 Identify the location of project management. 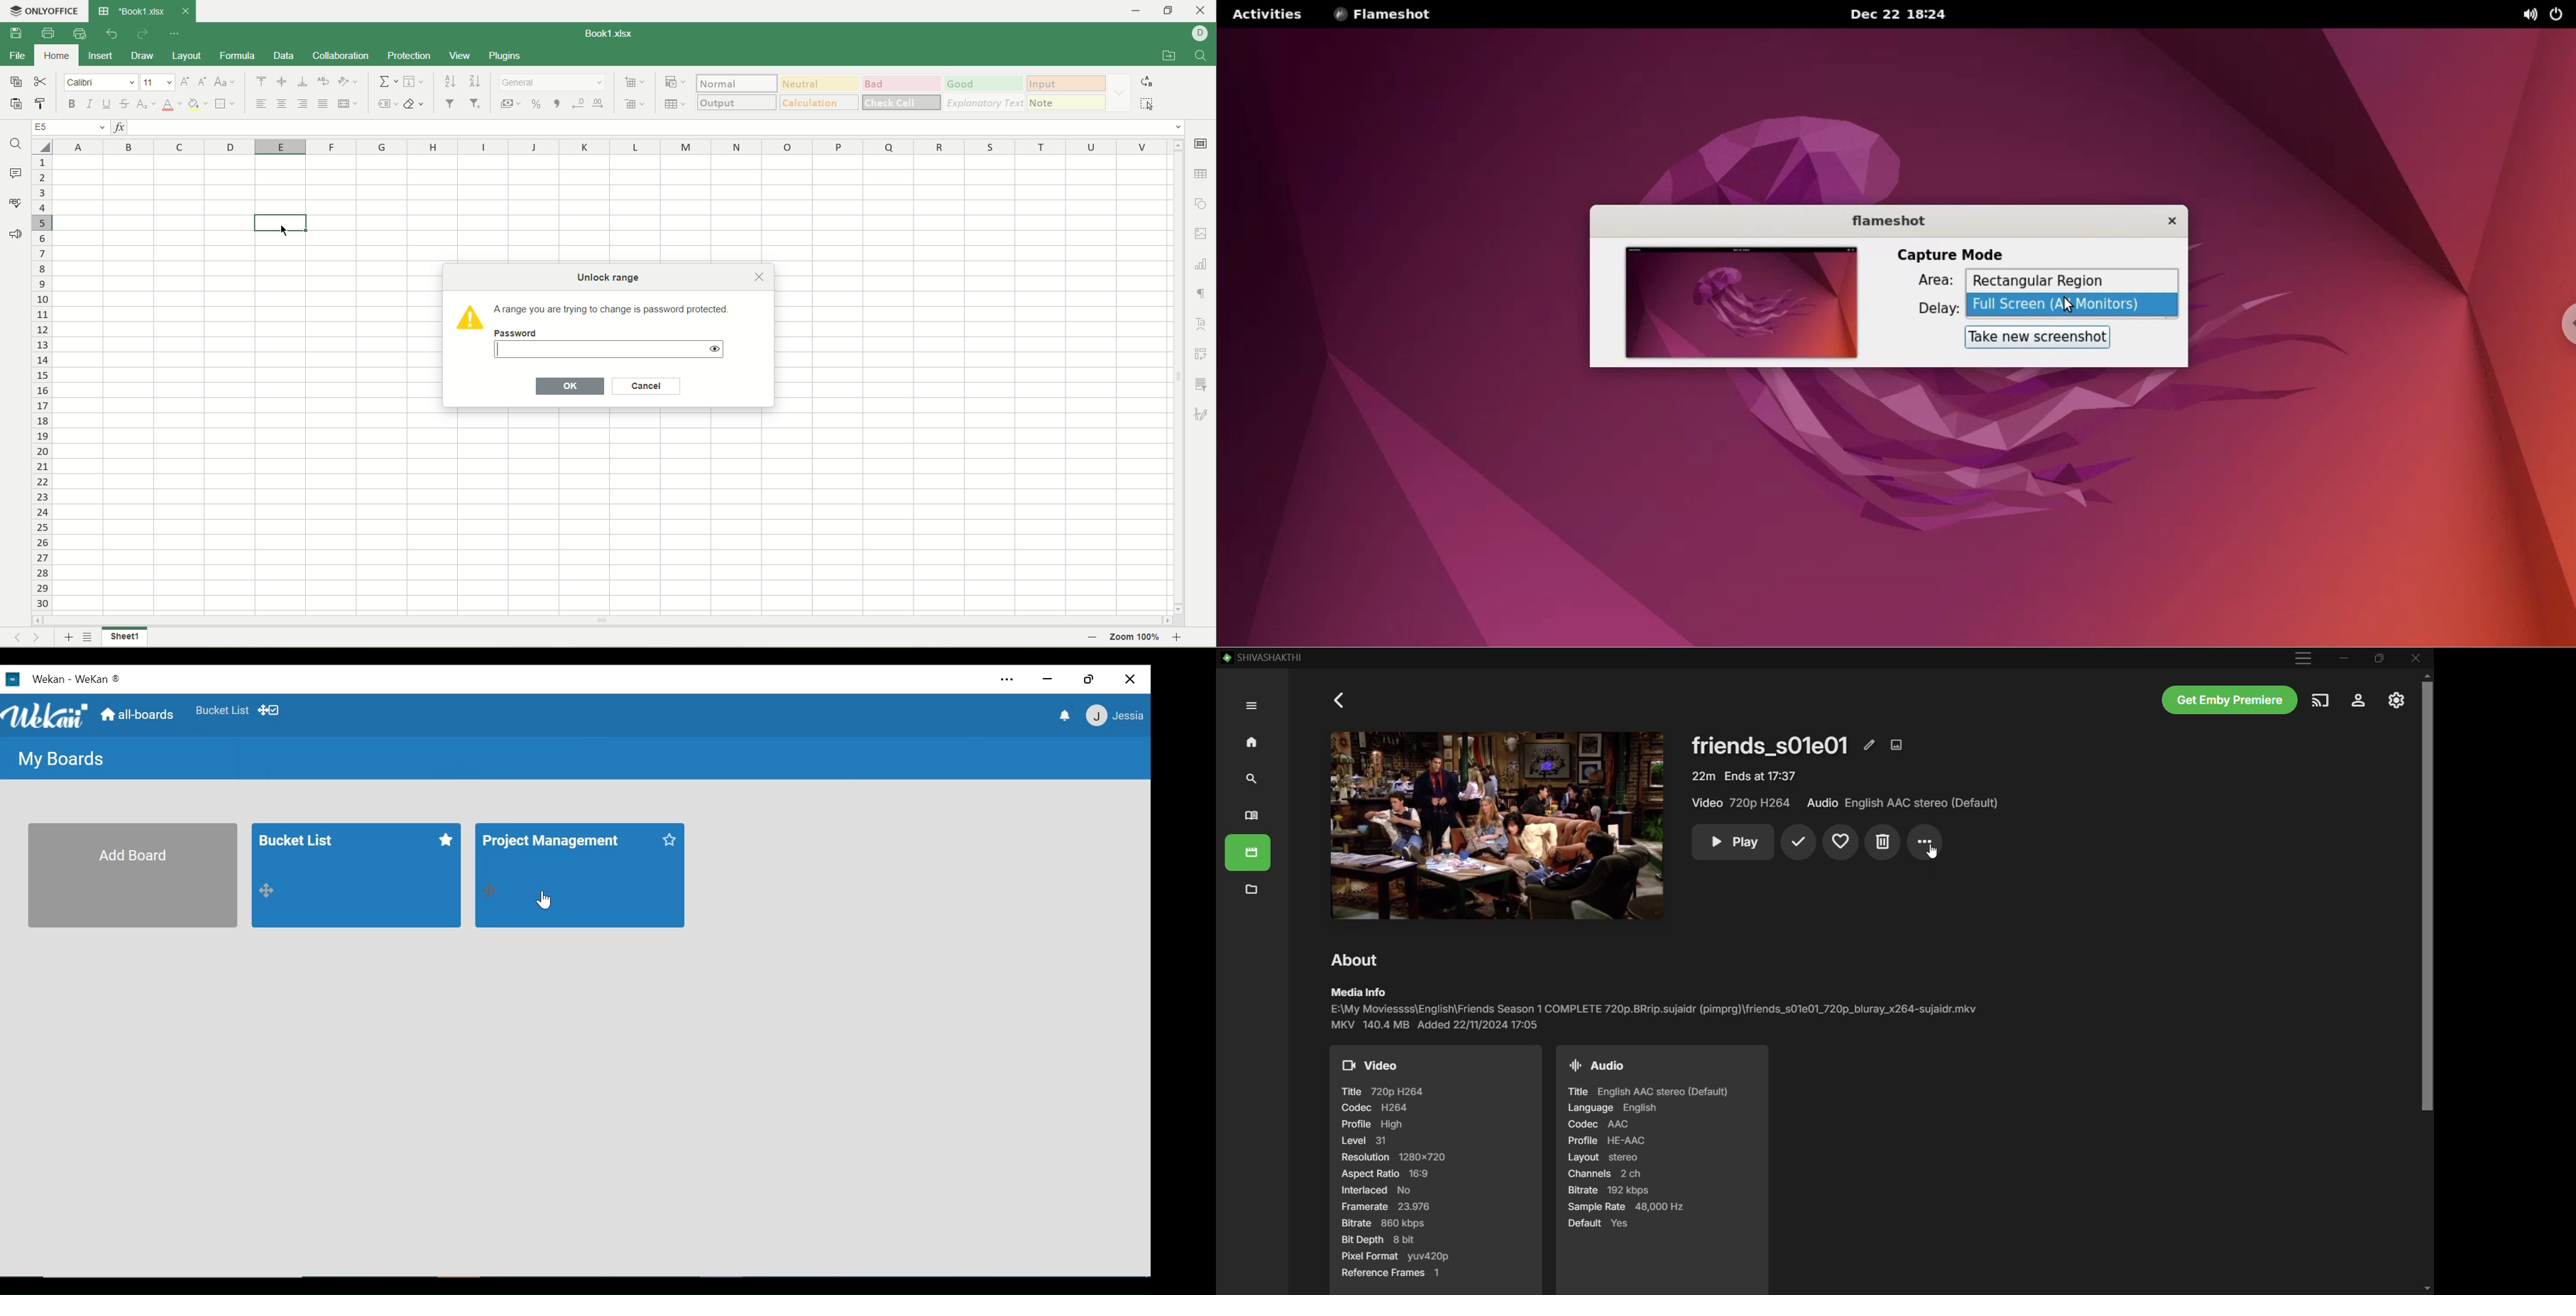
(553, 844).